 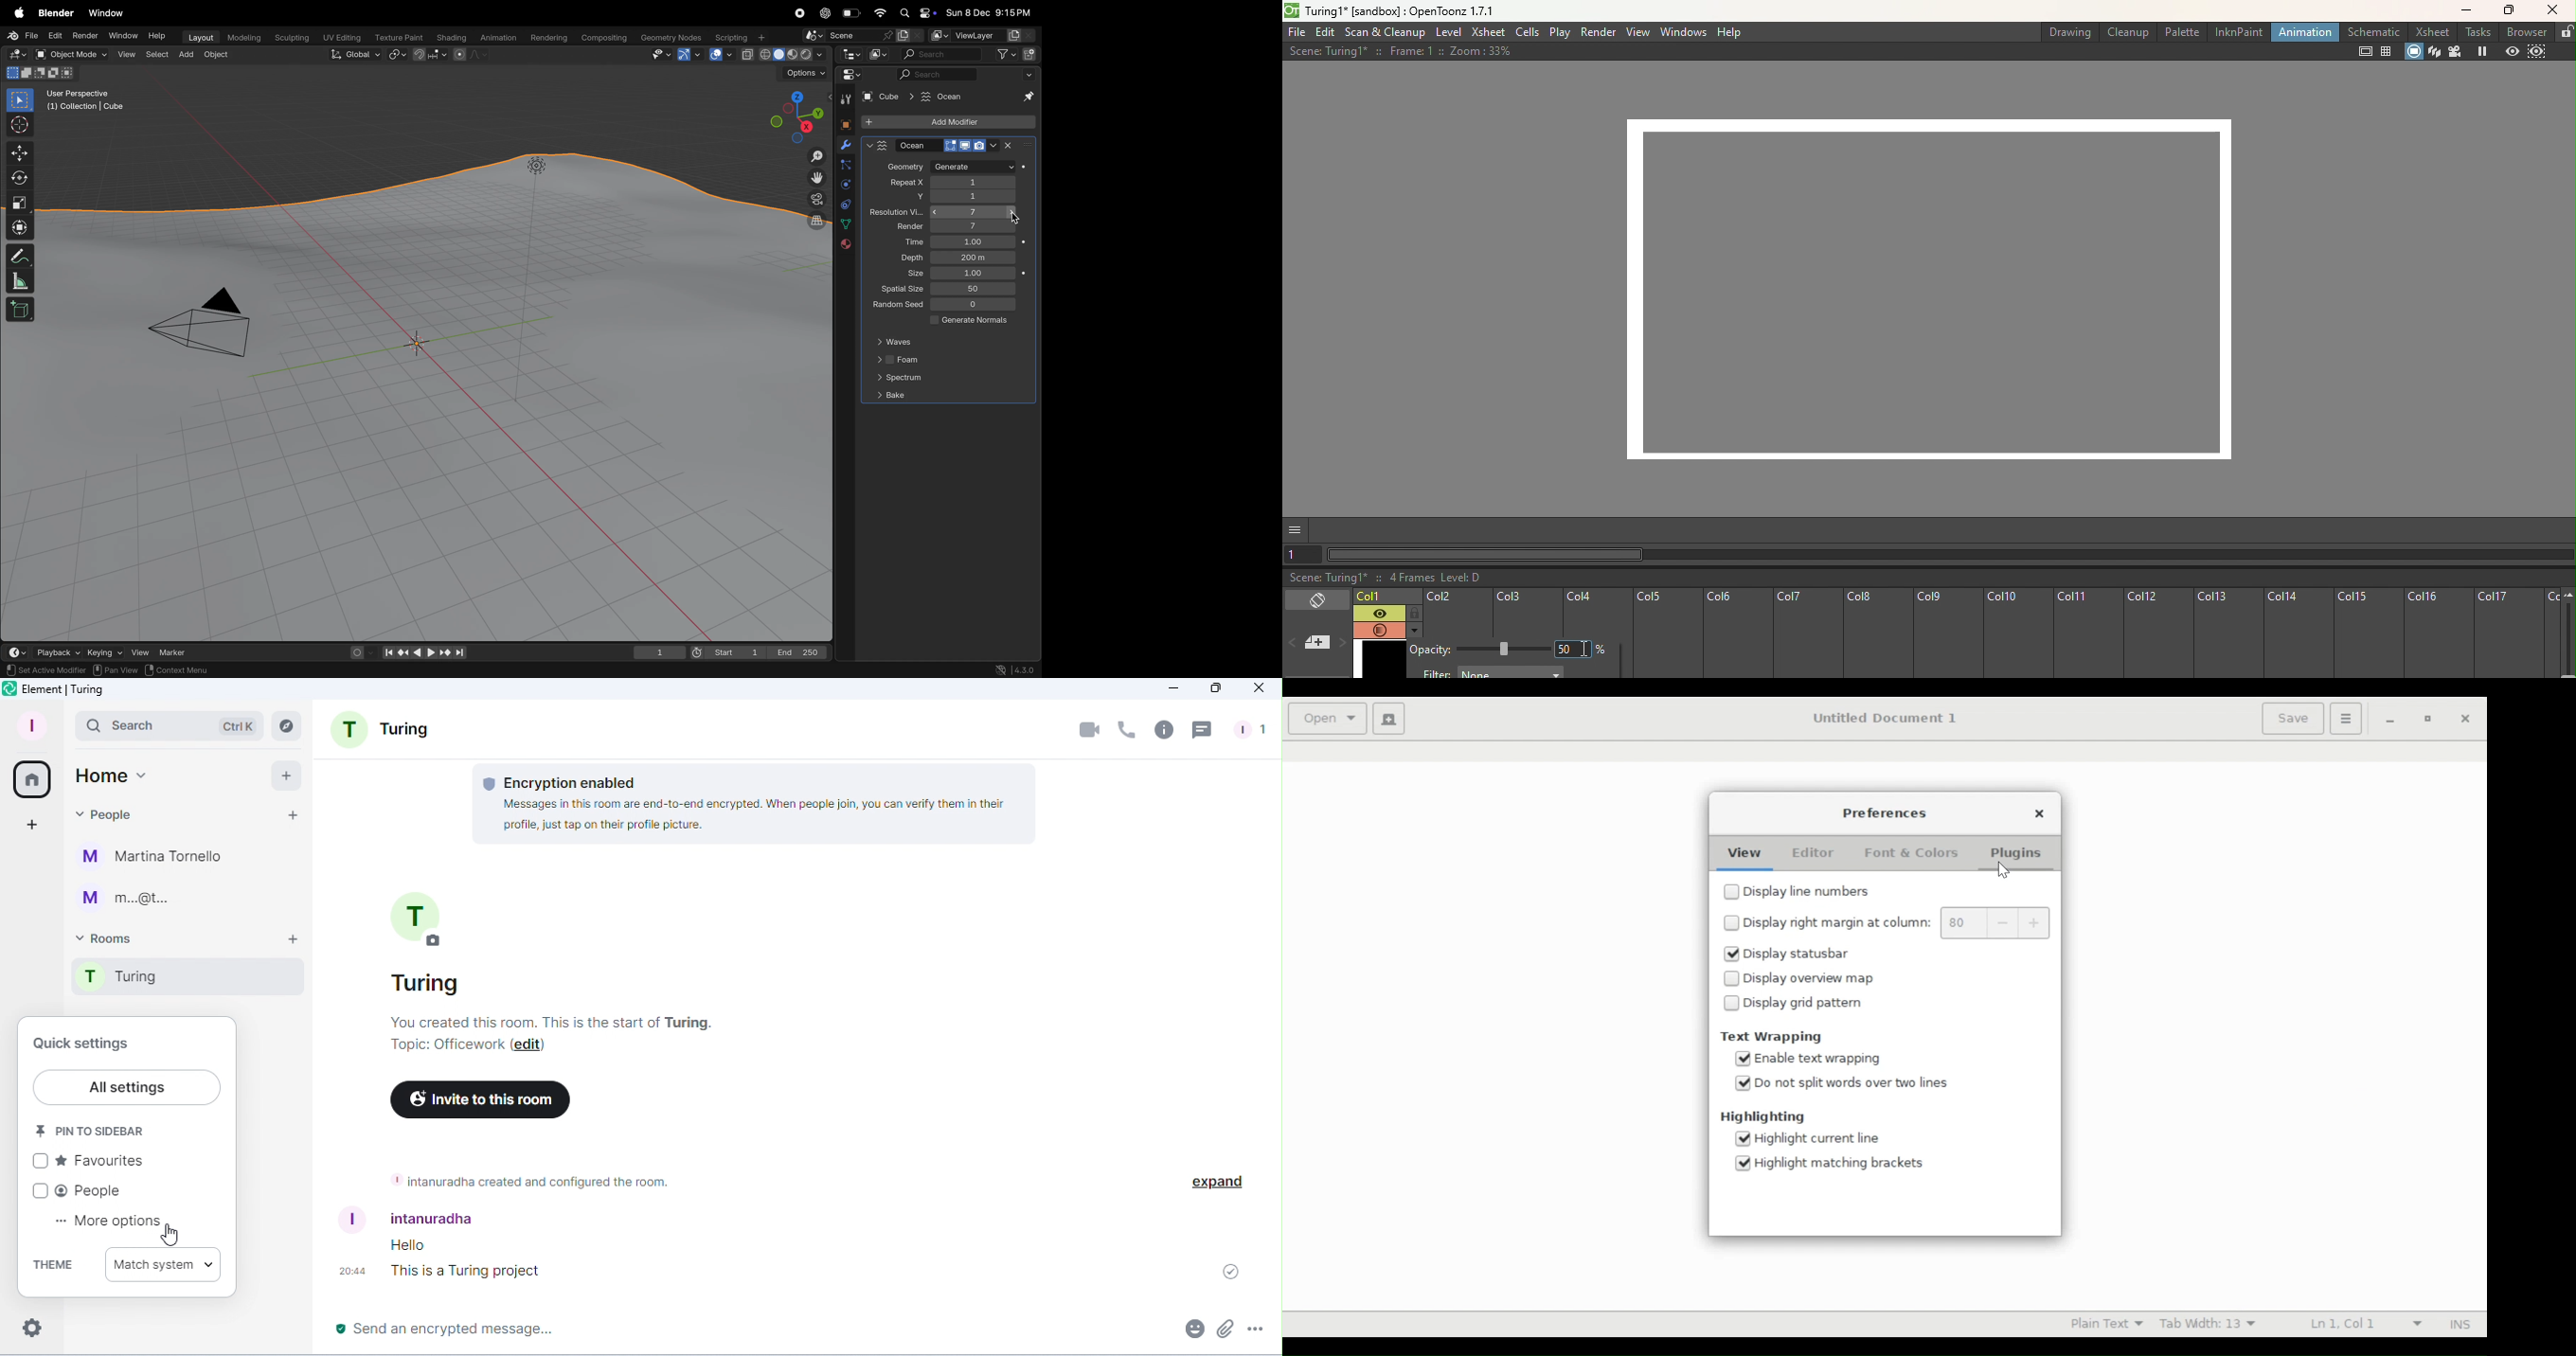 What do you see at coordinates (891, 395) in the screenshot?
I see `blake` at bounding box center [891, 395].